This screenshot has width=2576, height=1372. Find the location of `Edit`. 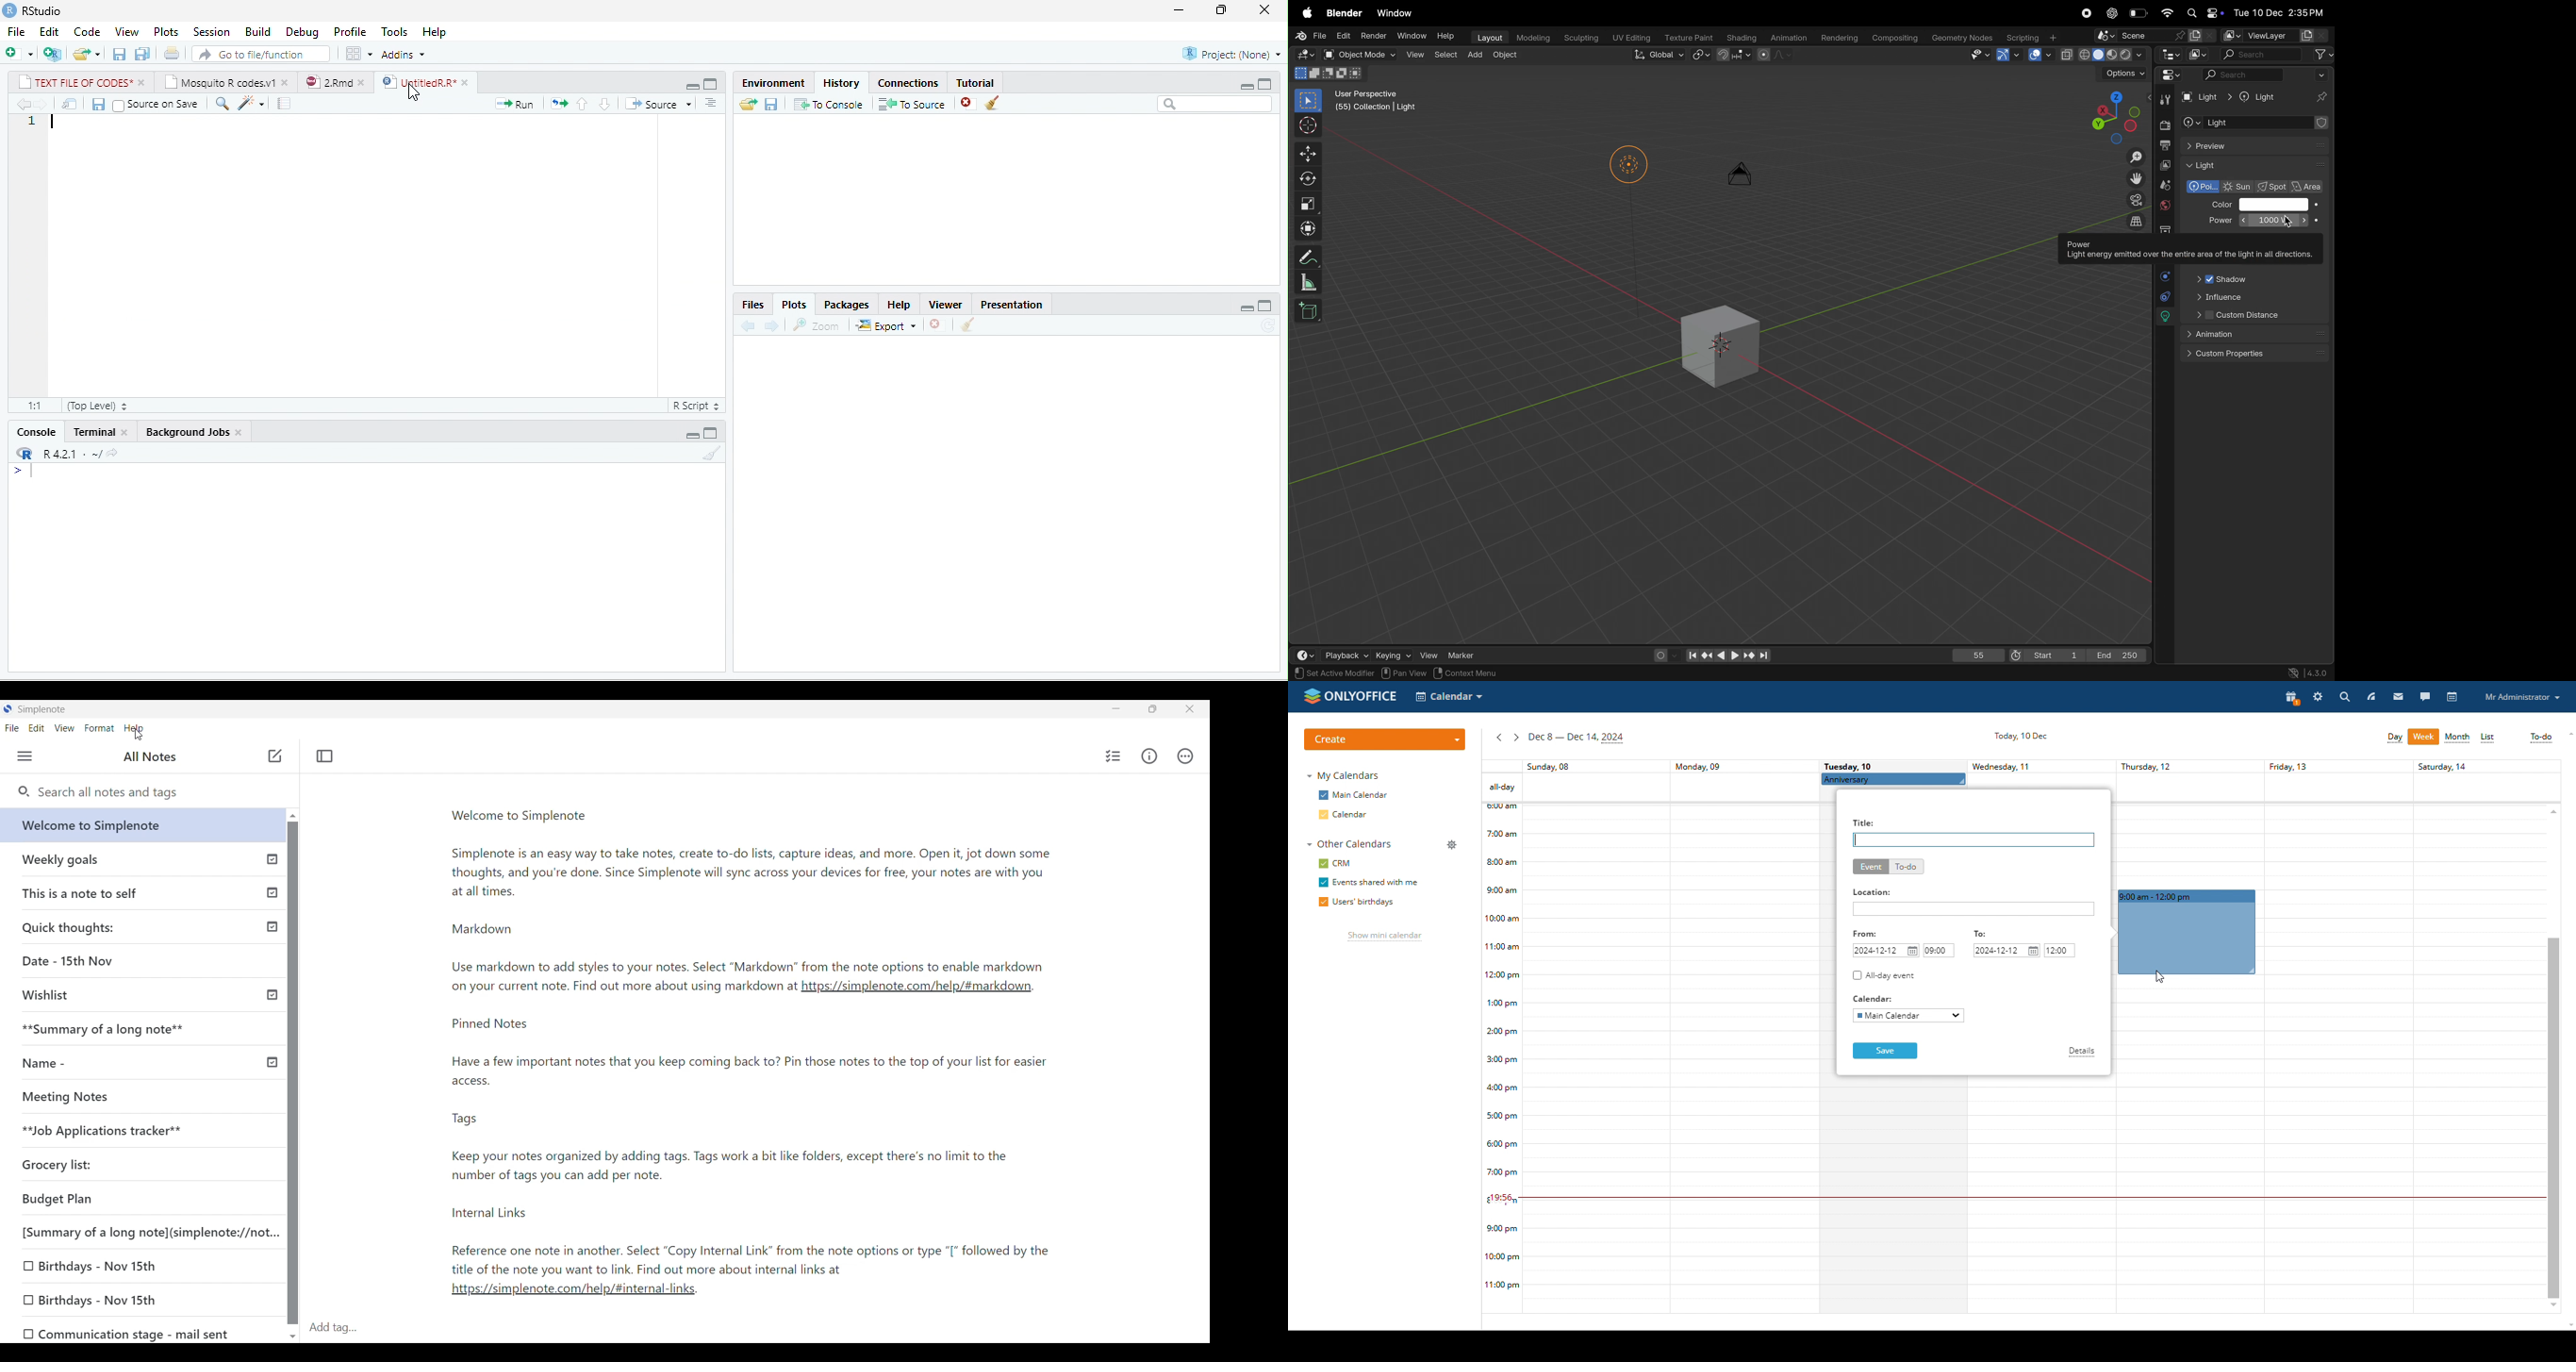

Edit is located at coordinates (49, 31).